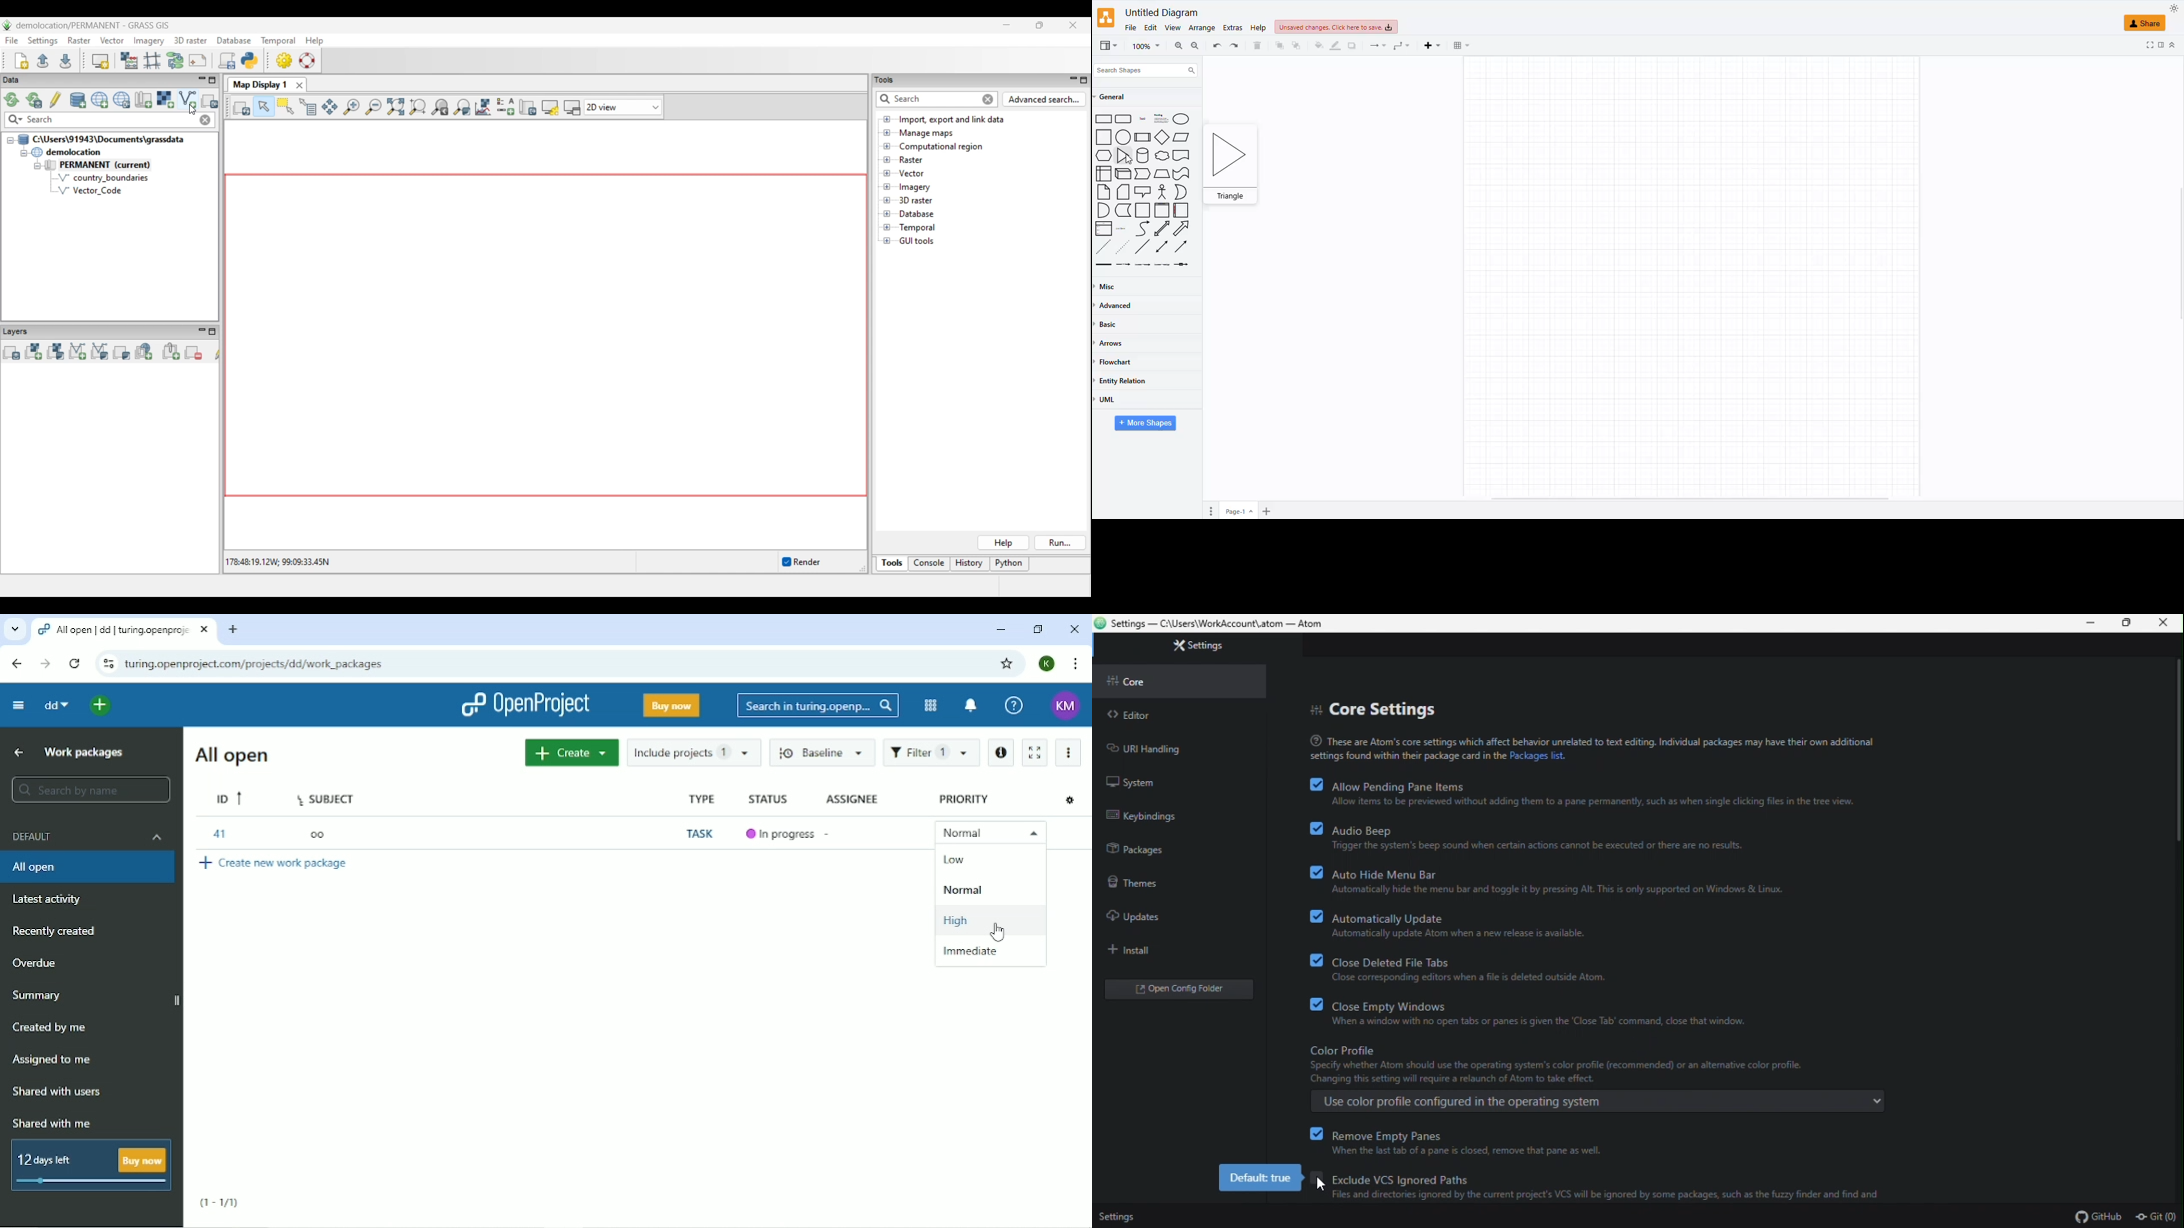  I want to click on View site information, so click(106, 664).